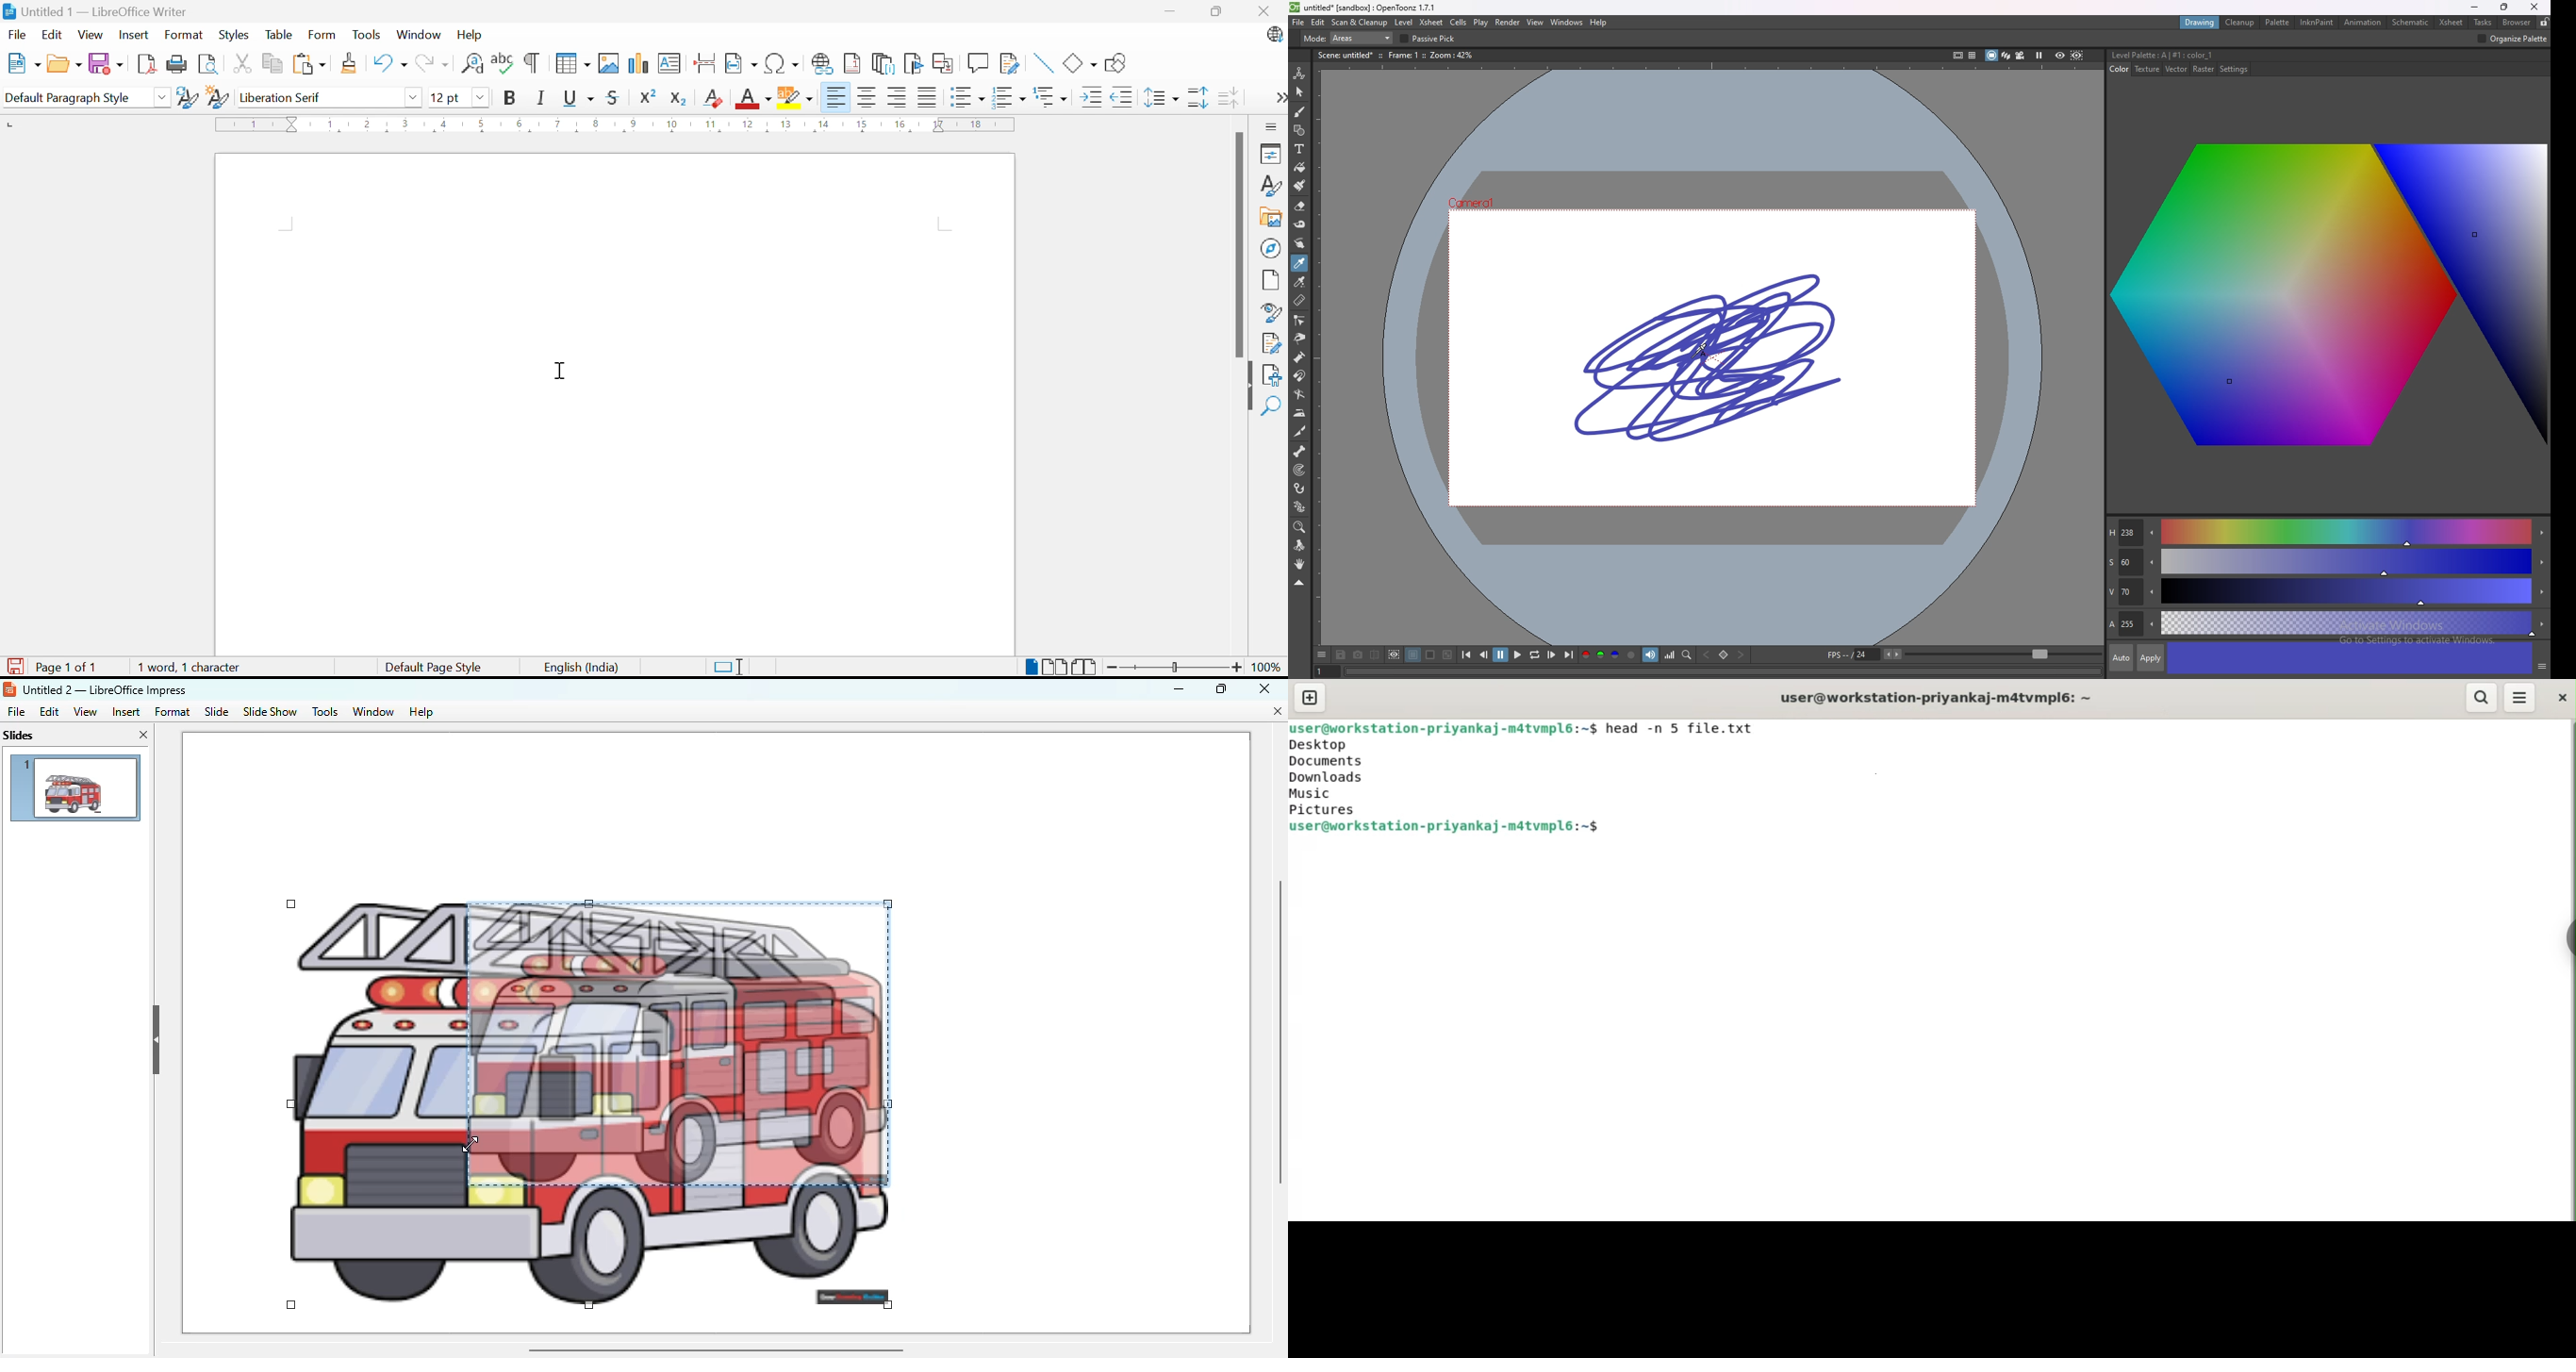  Describe the element at coordinates (967, 99) in the screenshot. I see `Toggle unordered list` at that location.